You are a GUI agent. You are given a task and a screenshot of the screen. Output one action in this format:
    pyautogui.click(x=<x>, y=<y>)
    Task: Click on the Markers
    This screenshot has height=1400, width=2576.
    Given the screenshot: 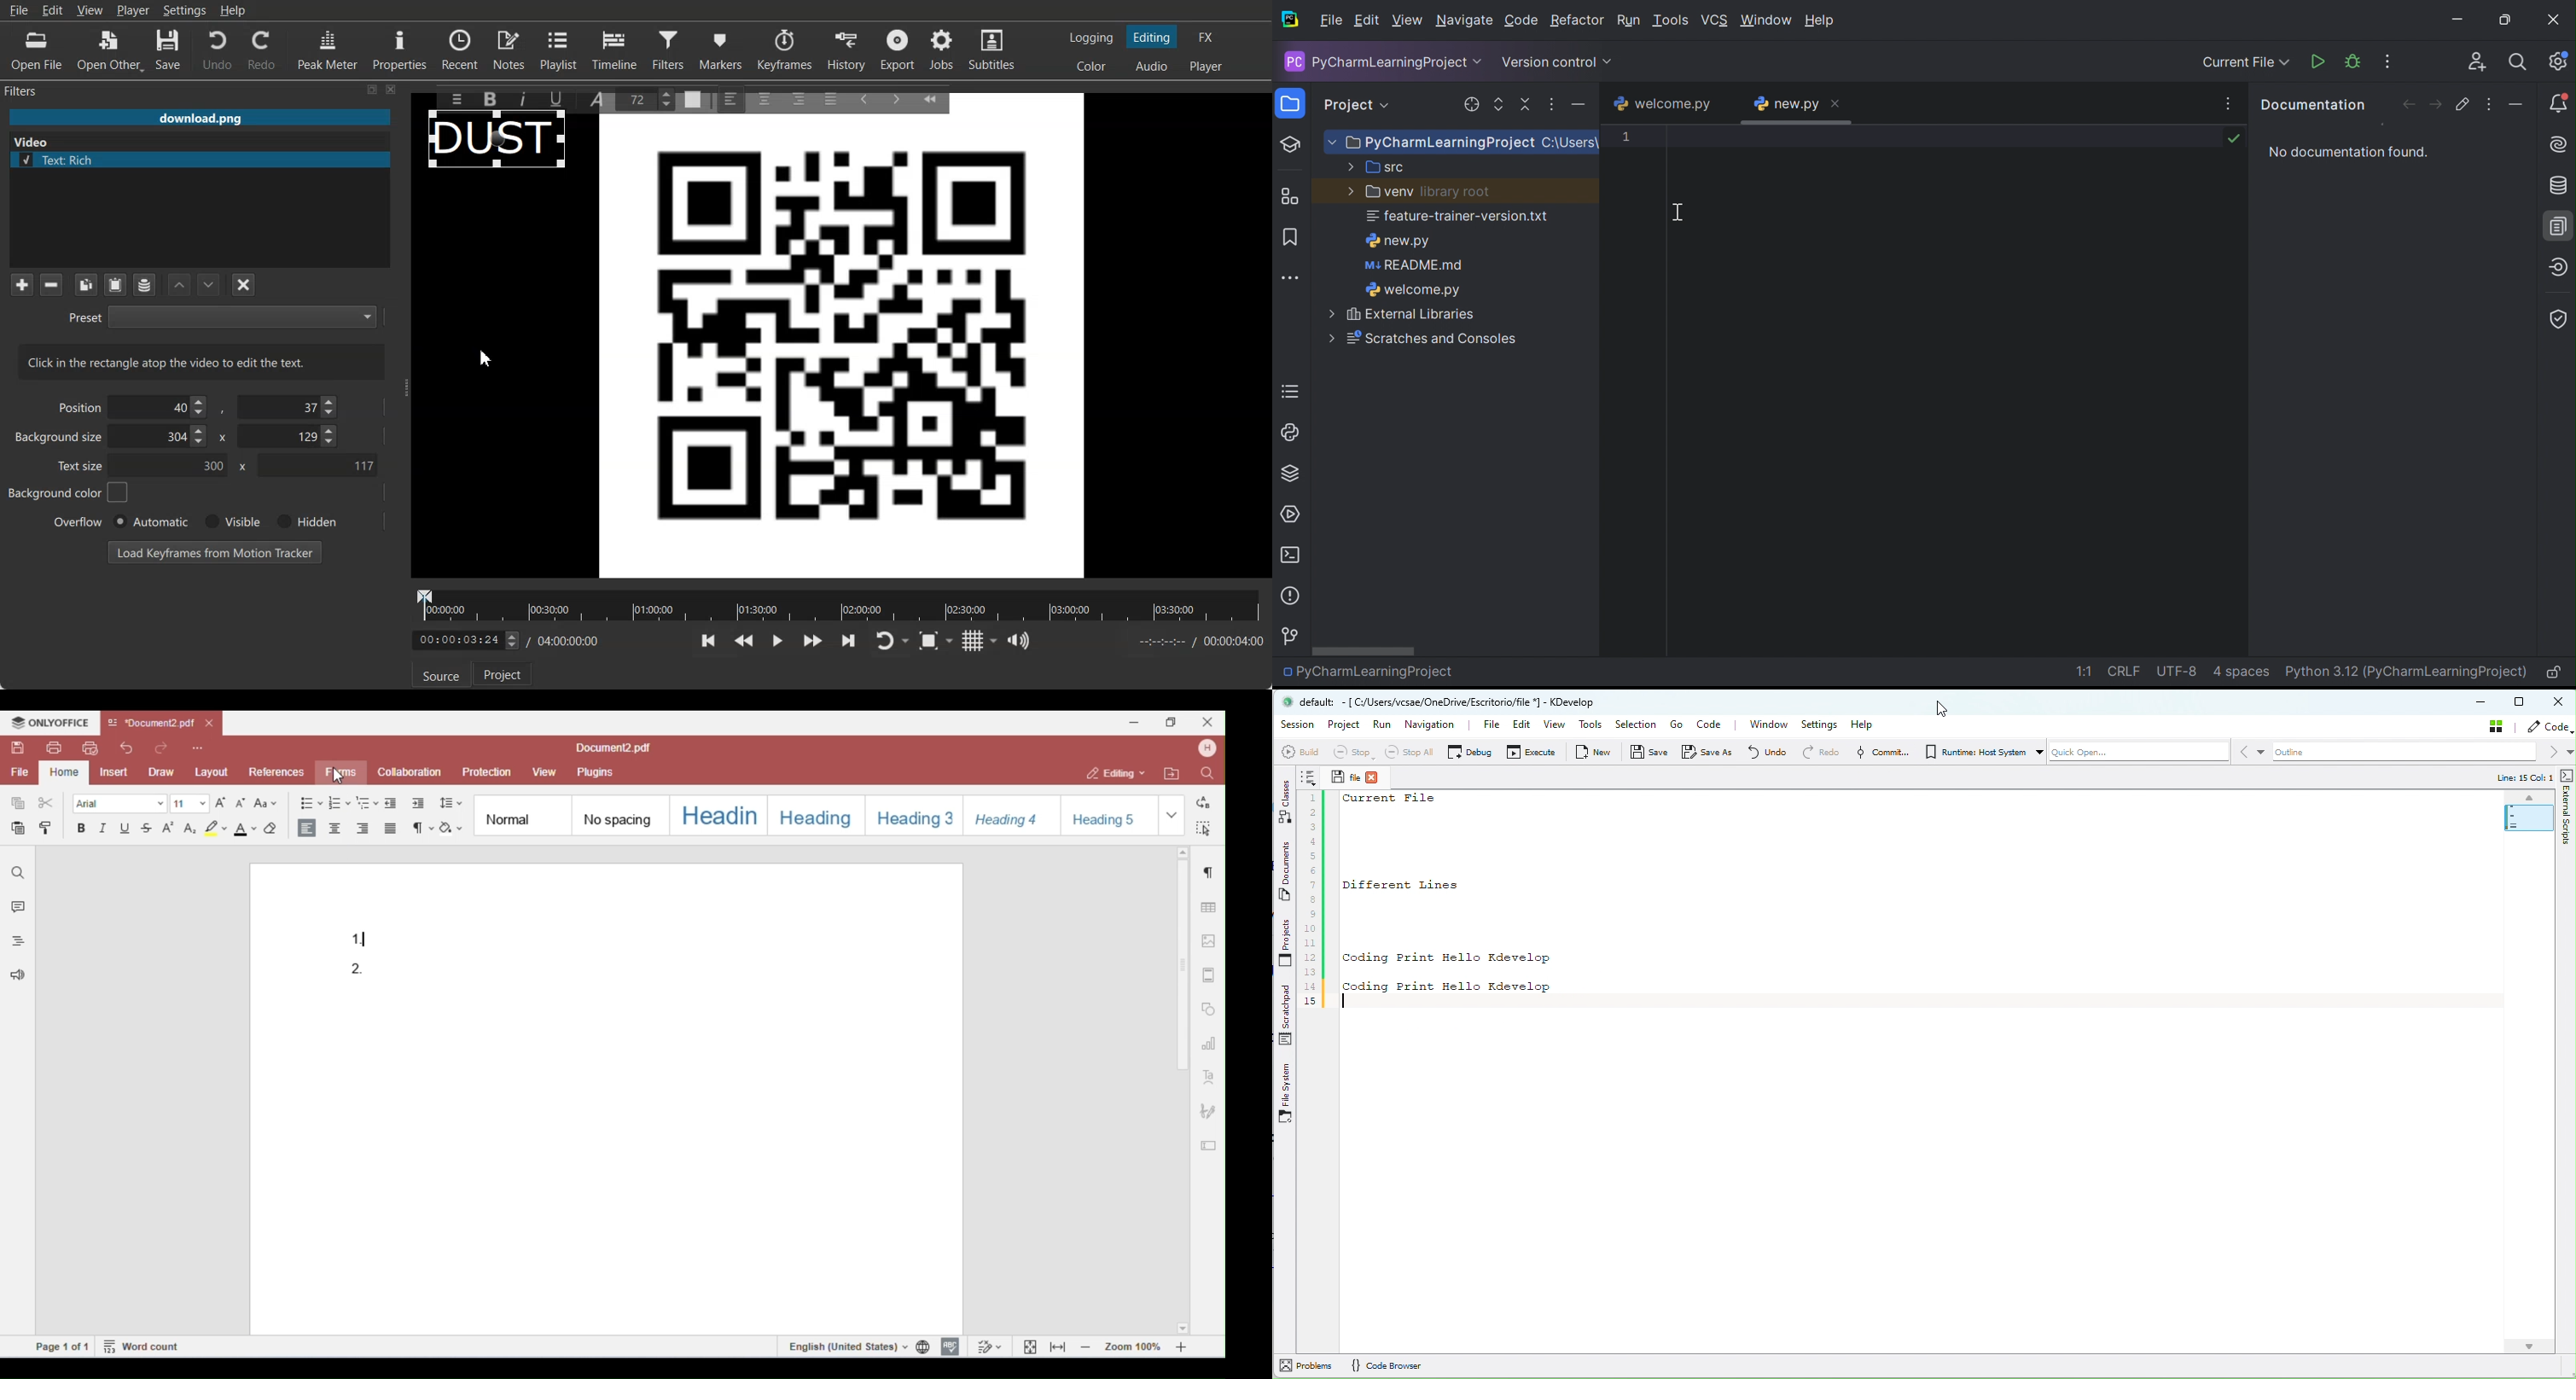 What is the action you would take?
    pyautogui.click(x=722, y=49)
    